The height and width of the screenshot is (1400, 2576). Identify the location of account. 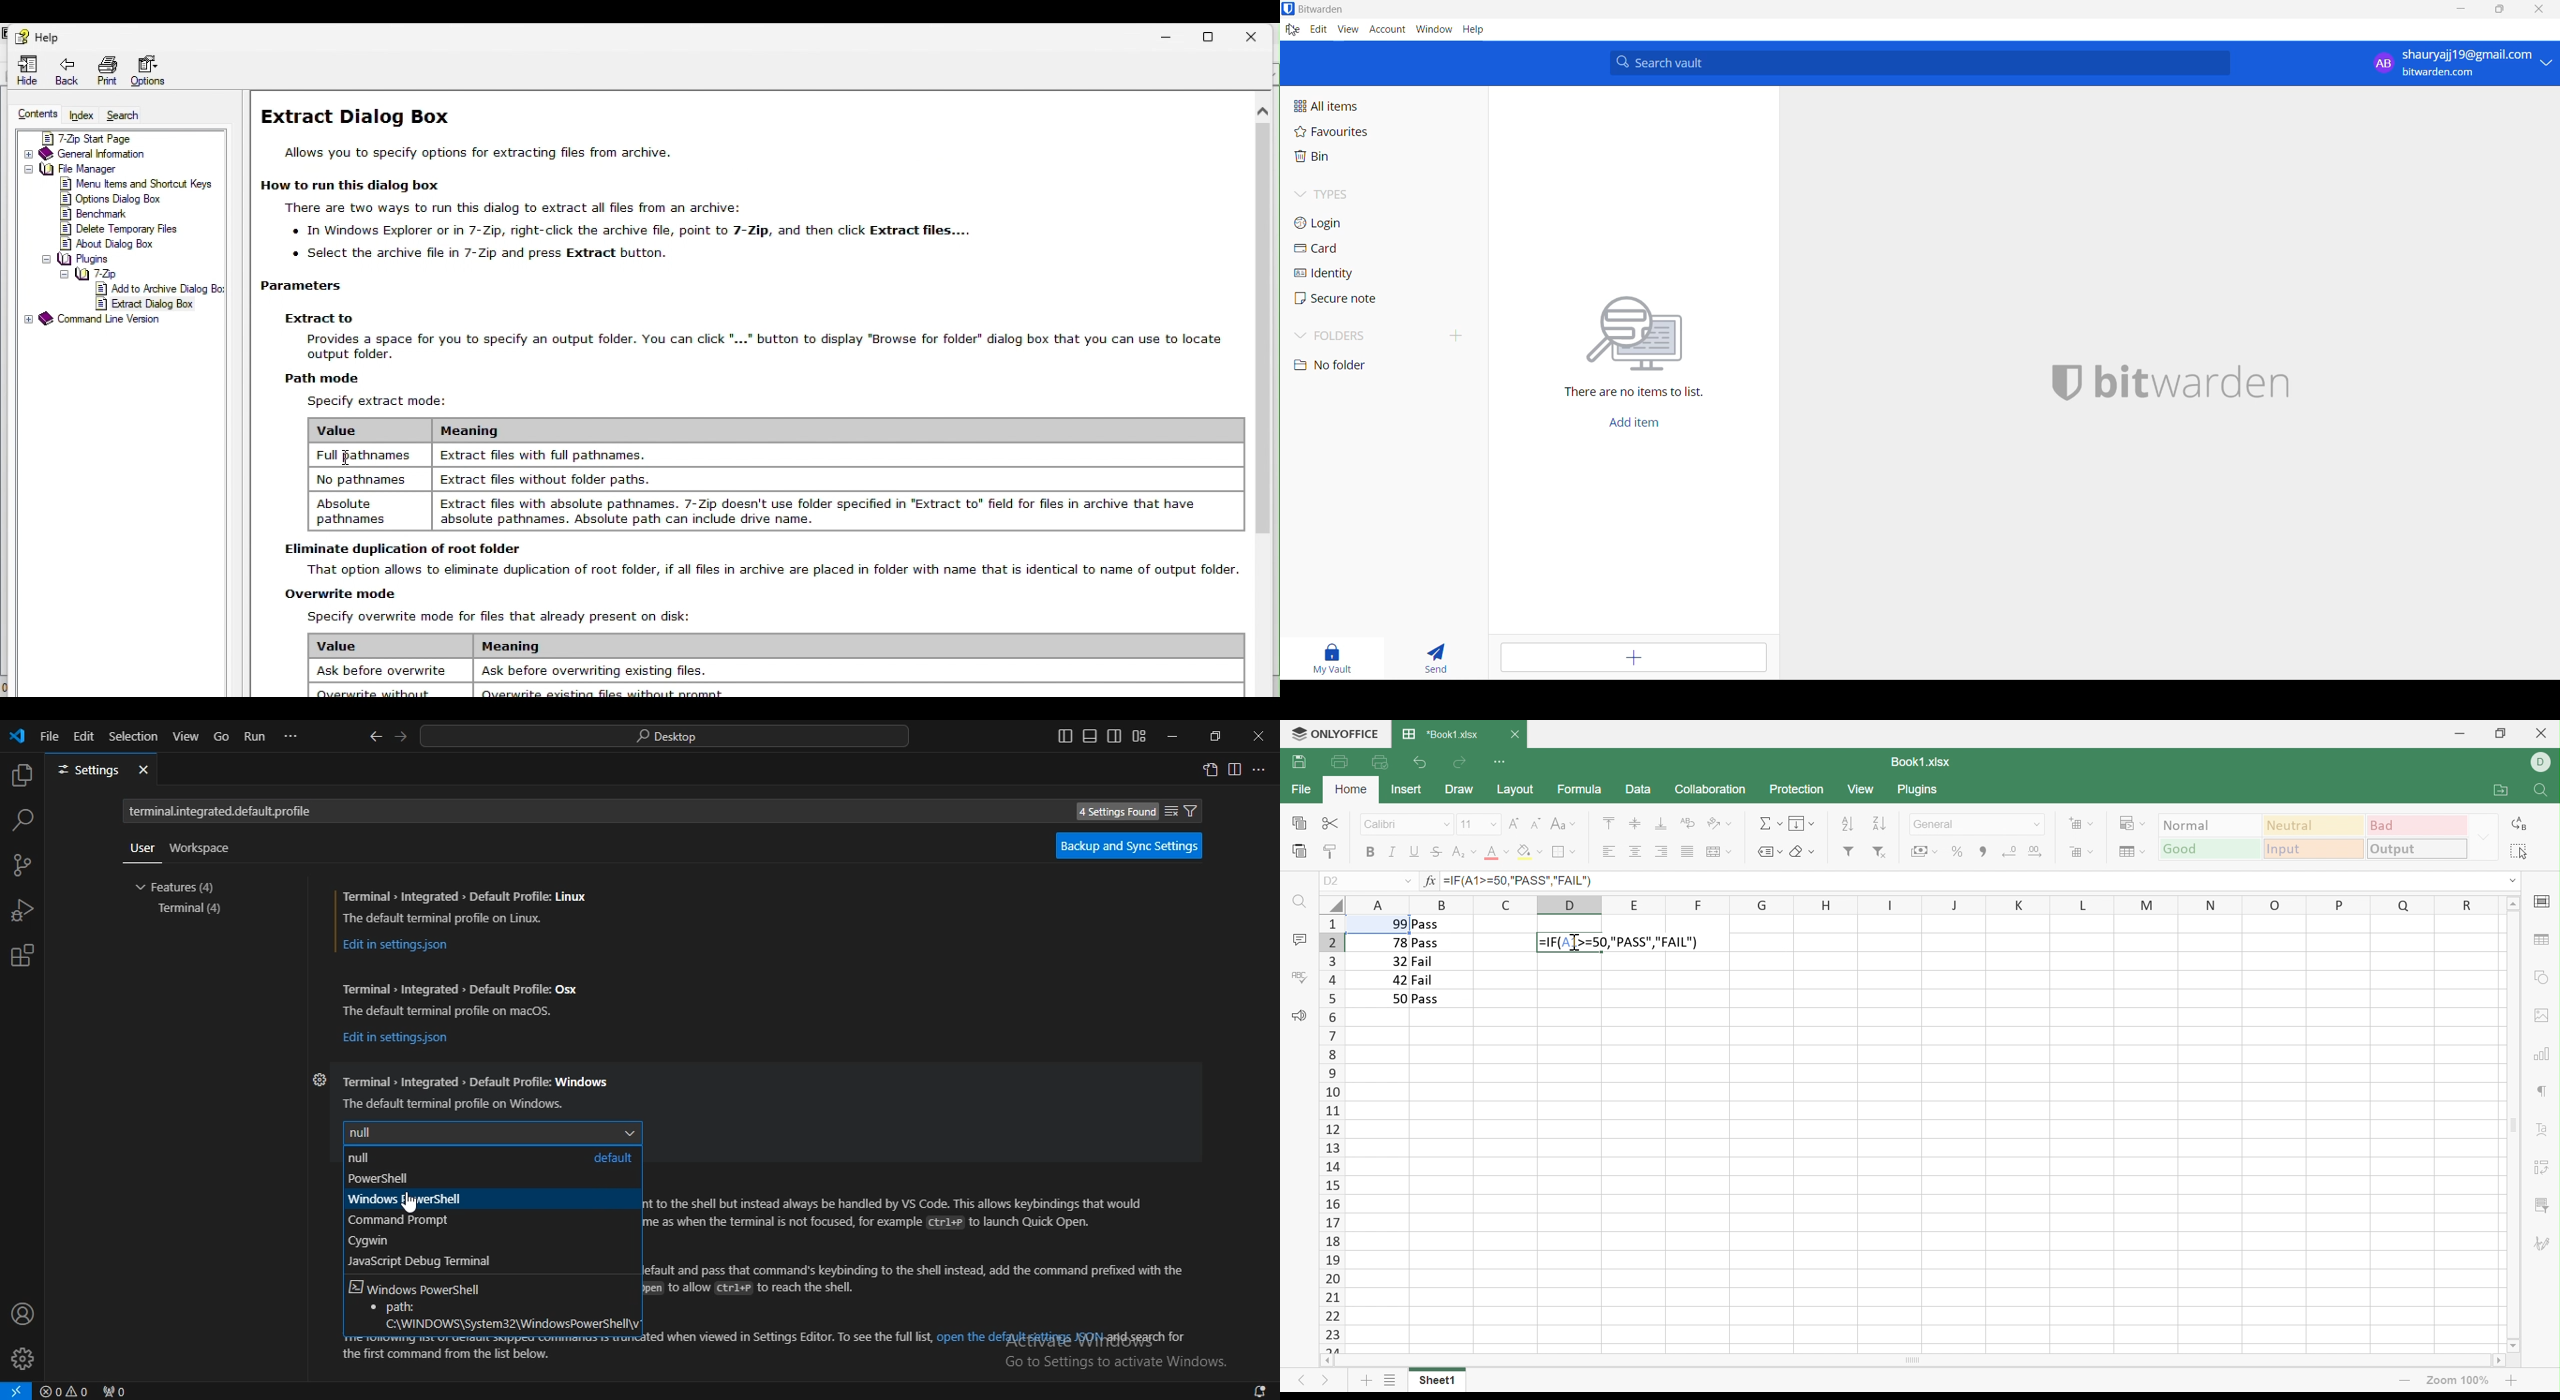
(22, 1315).